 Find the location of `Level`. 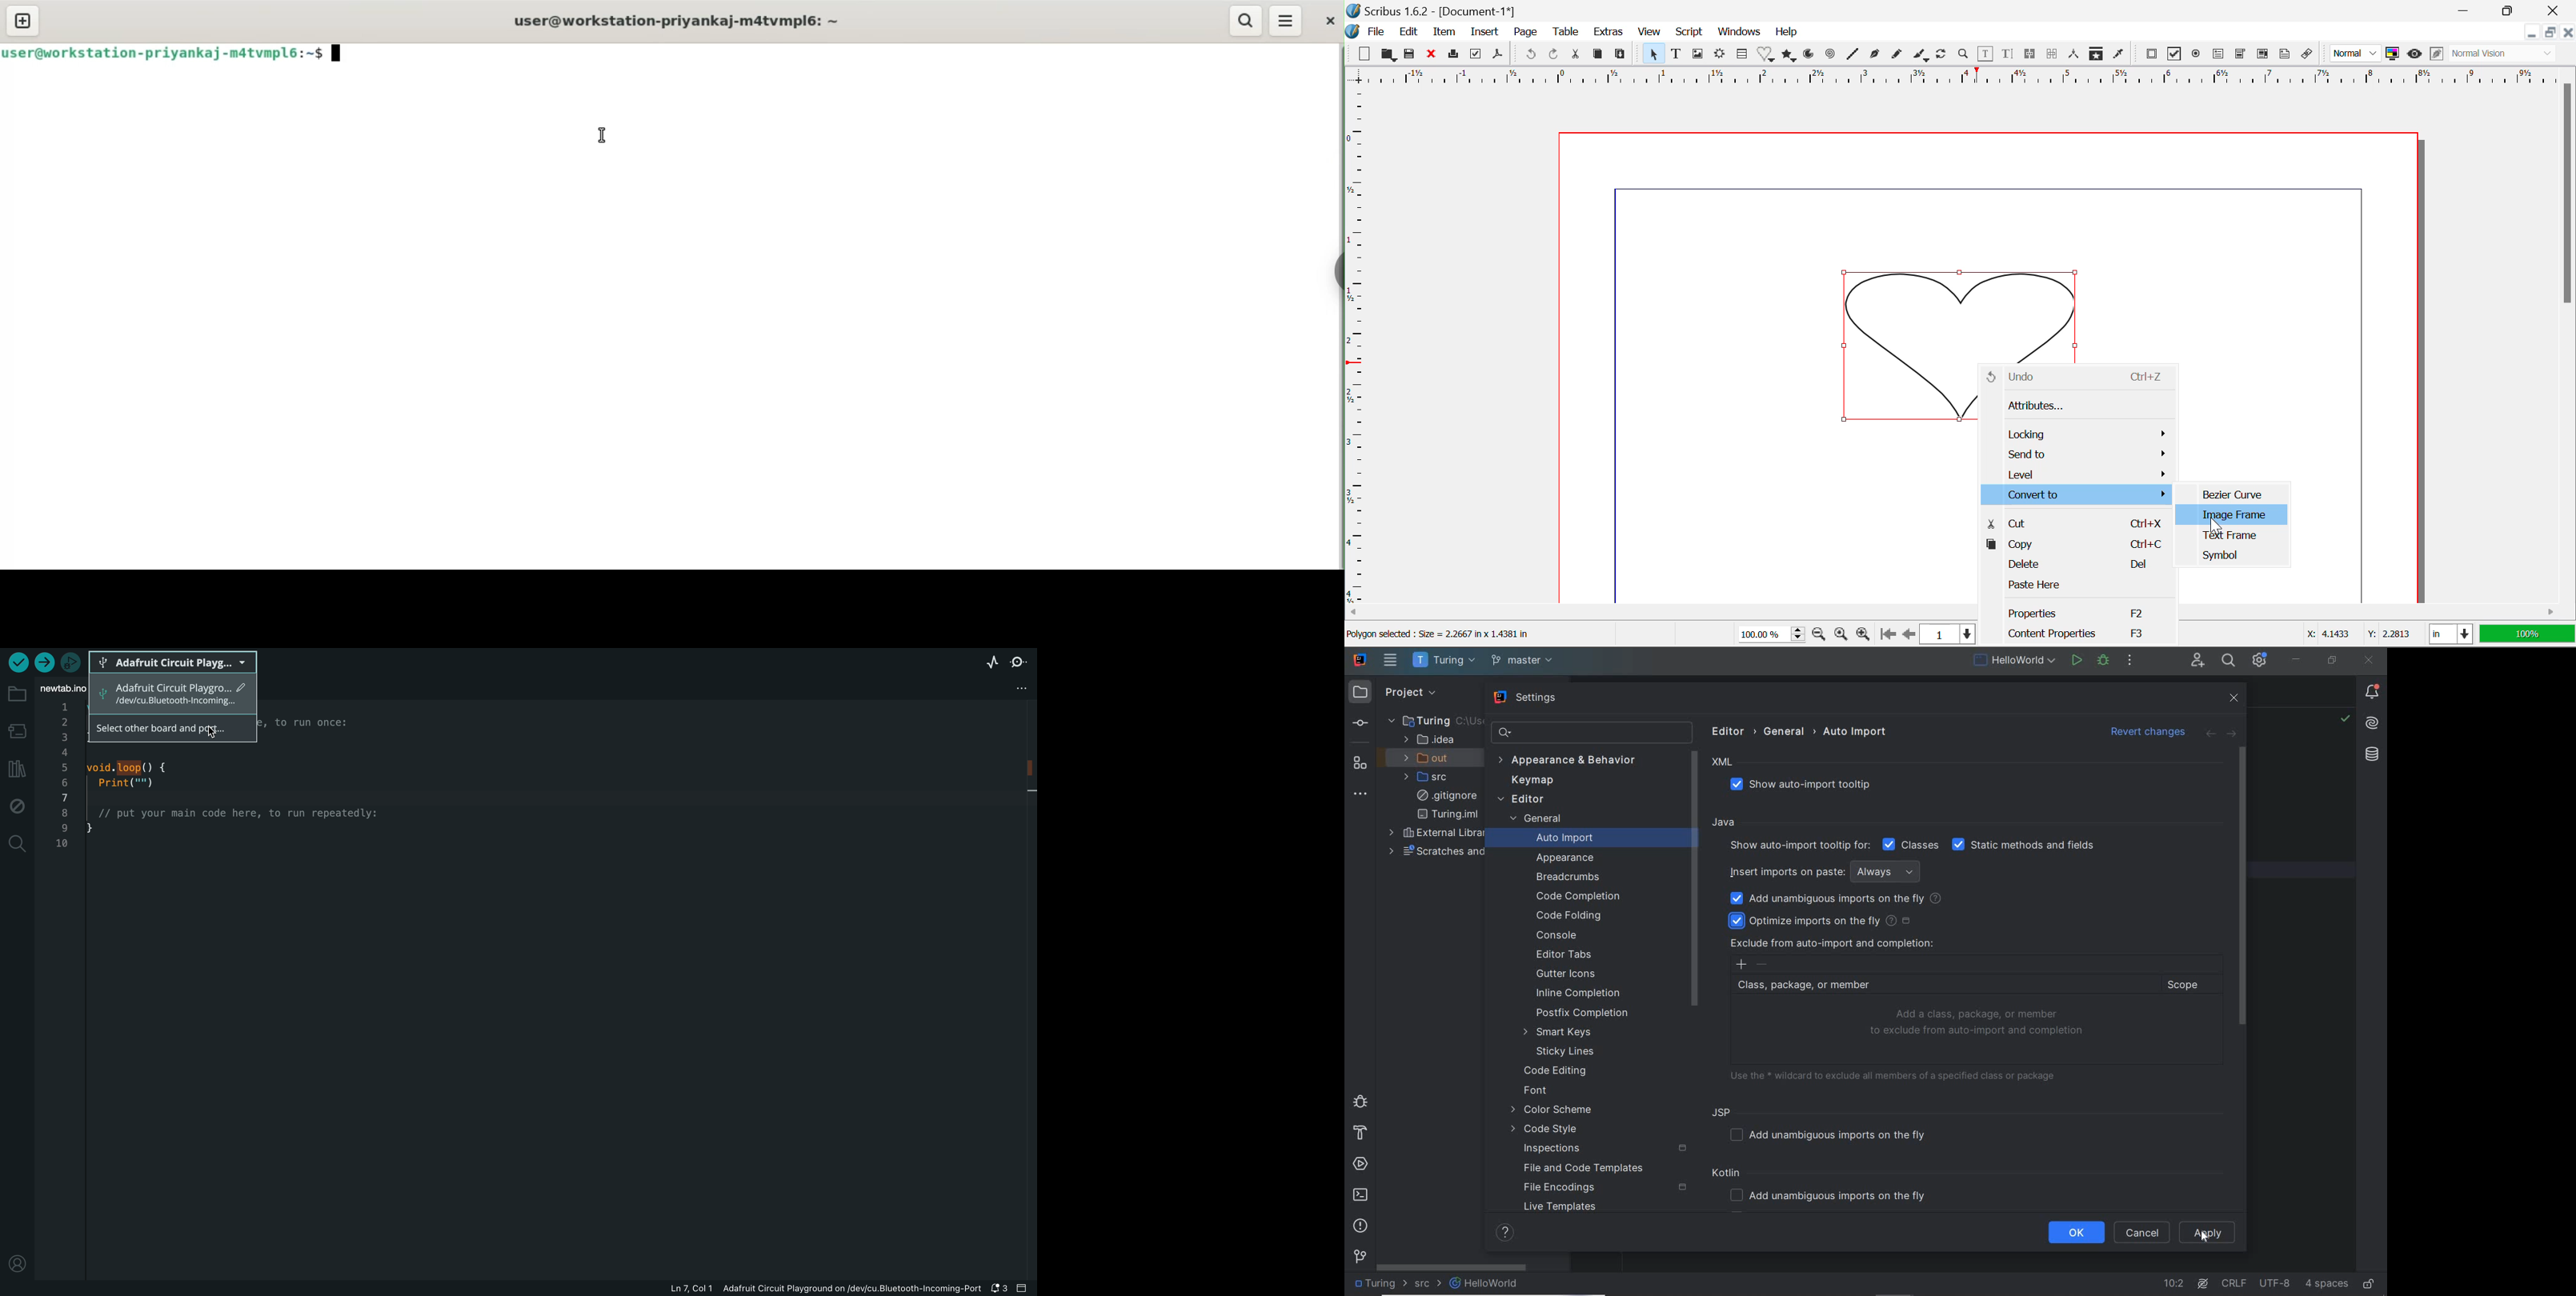

Level is located at coordinates (2080, 473).